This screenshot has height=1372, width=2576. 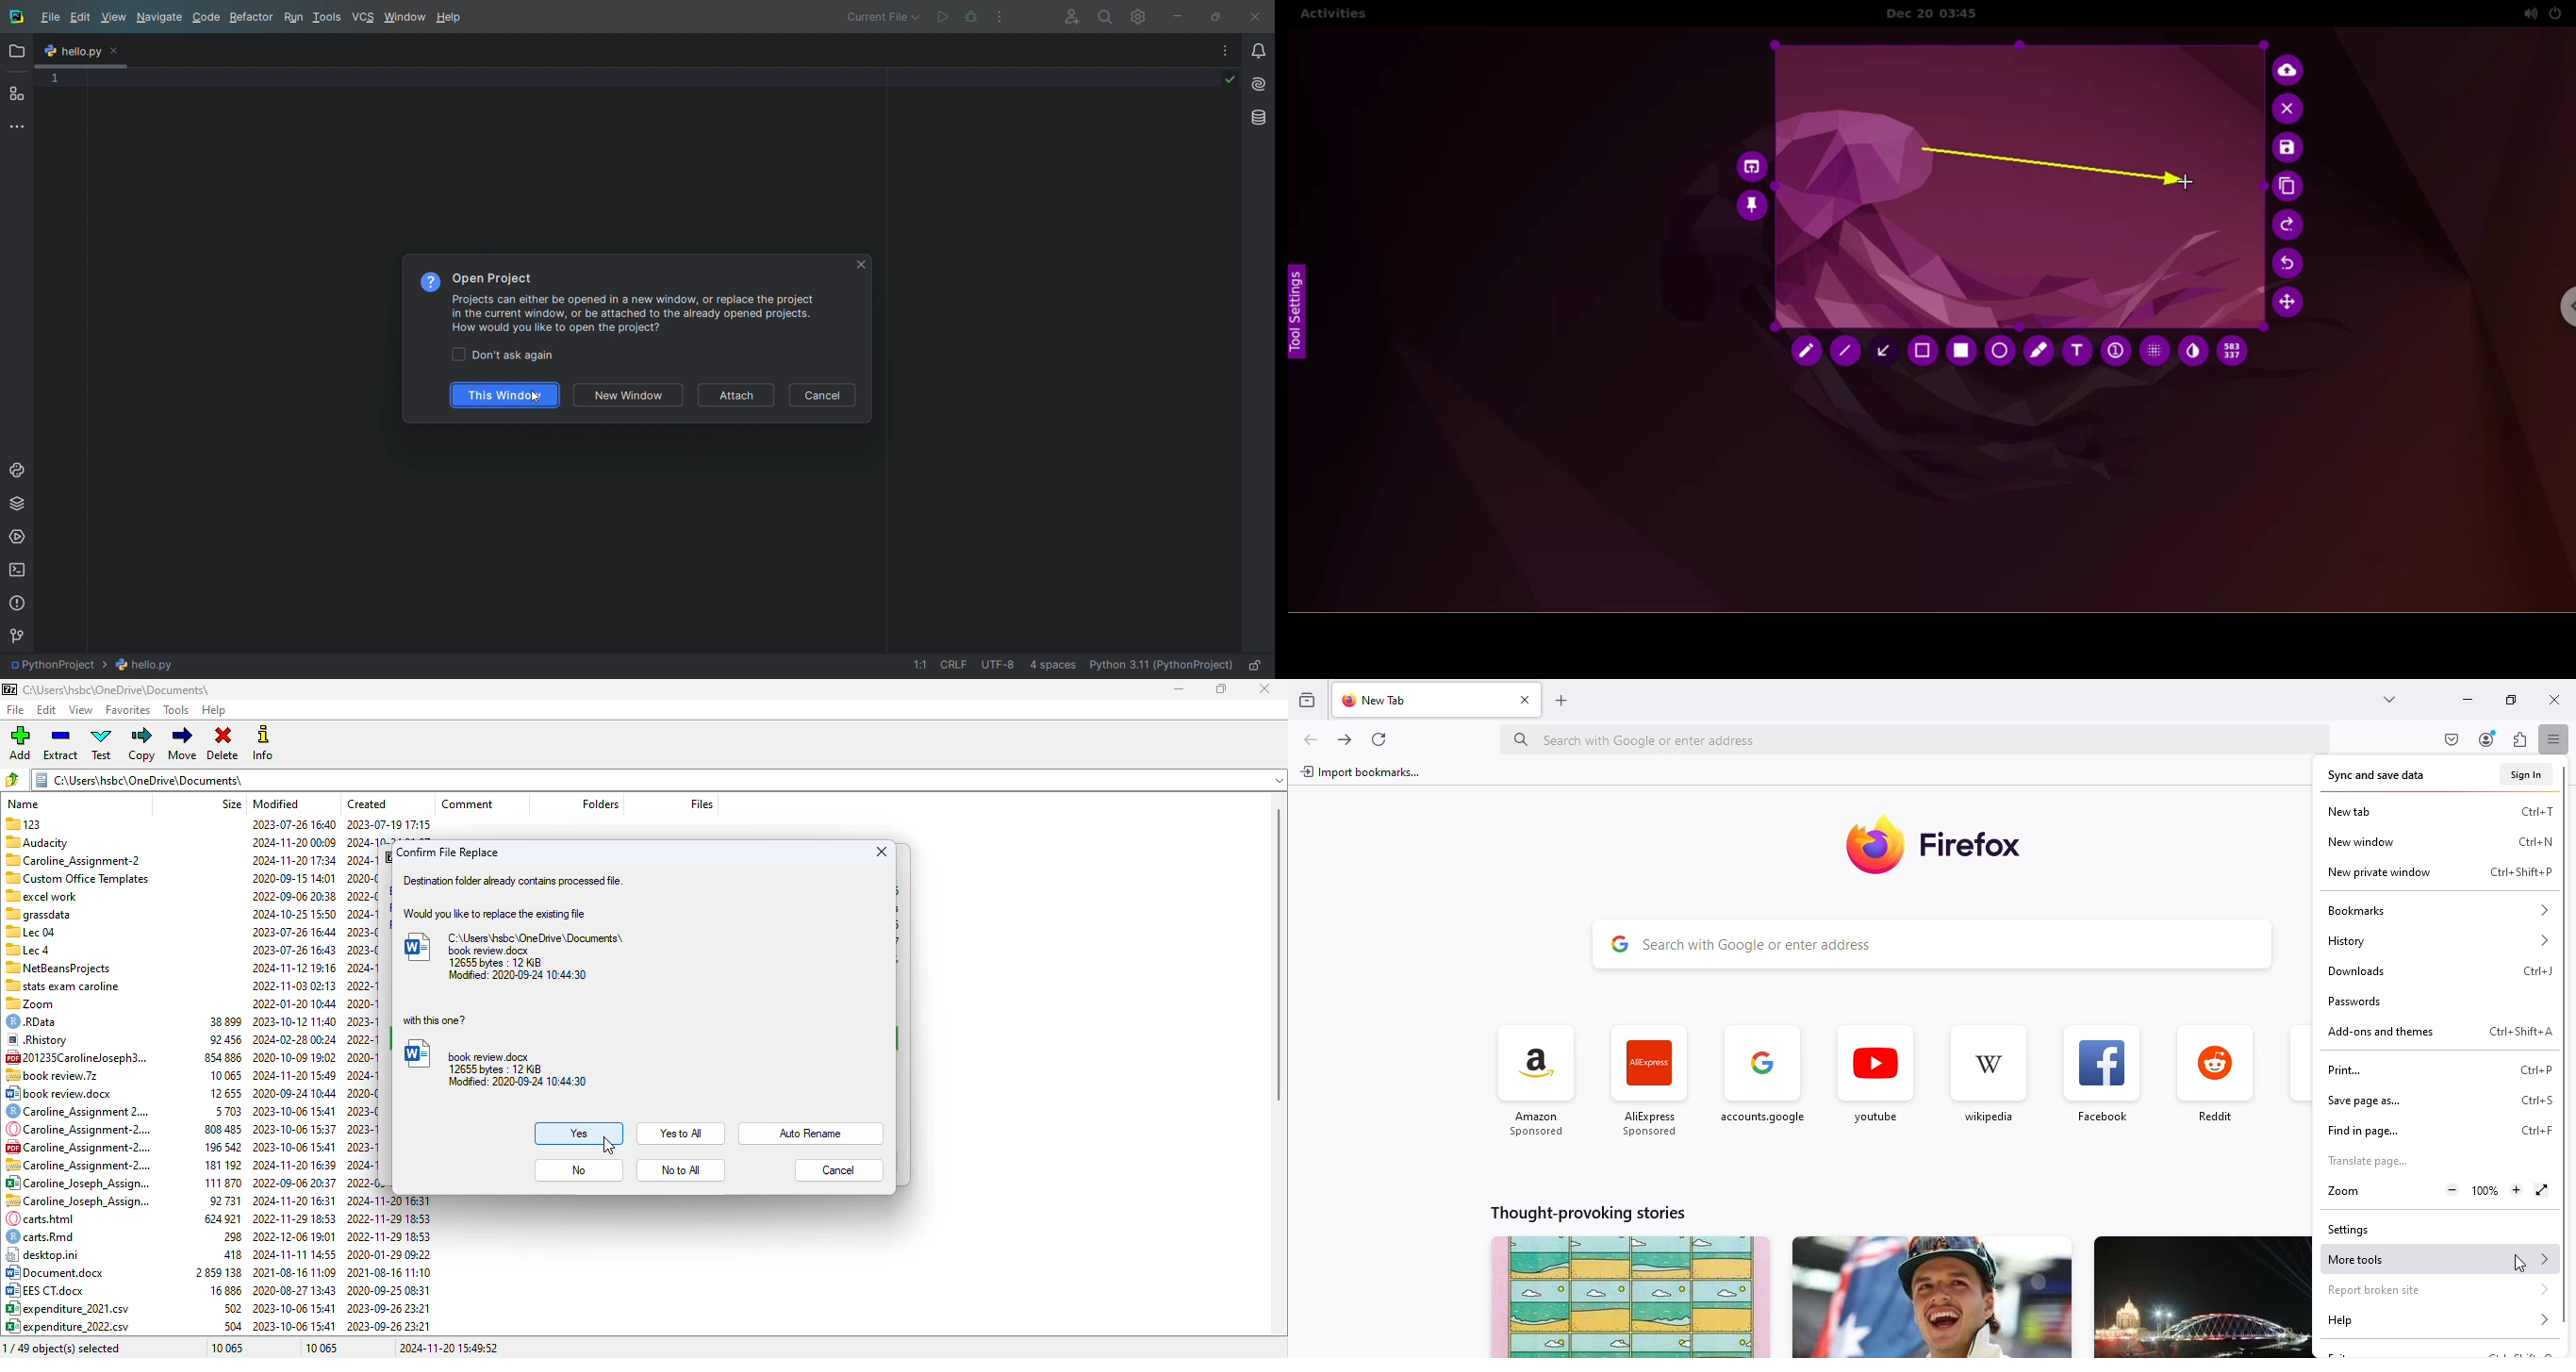 I want to click on go forward  one page, so click(x=1346, y=739).